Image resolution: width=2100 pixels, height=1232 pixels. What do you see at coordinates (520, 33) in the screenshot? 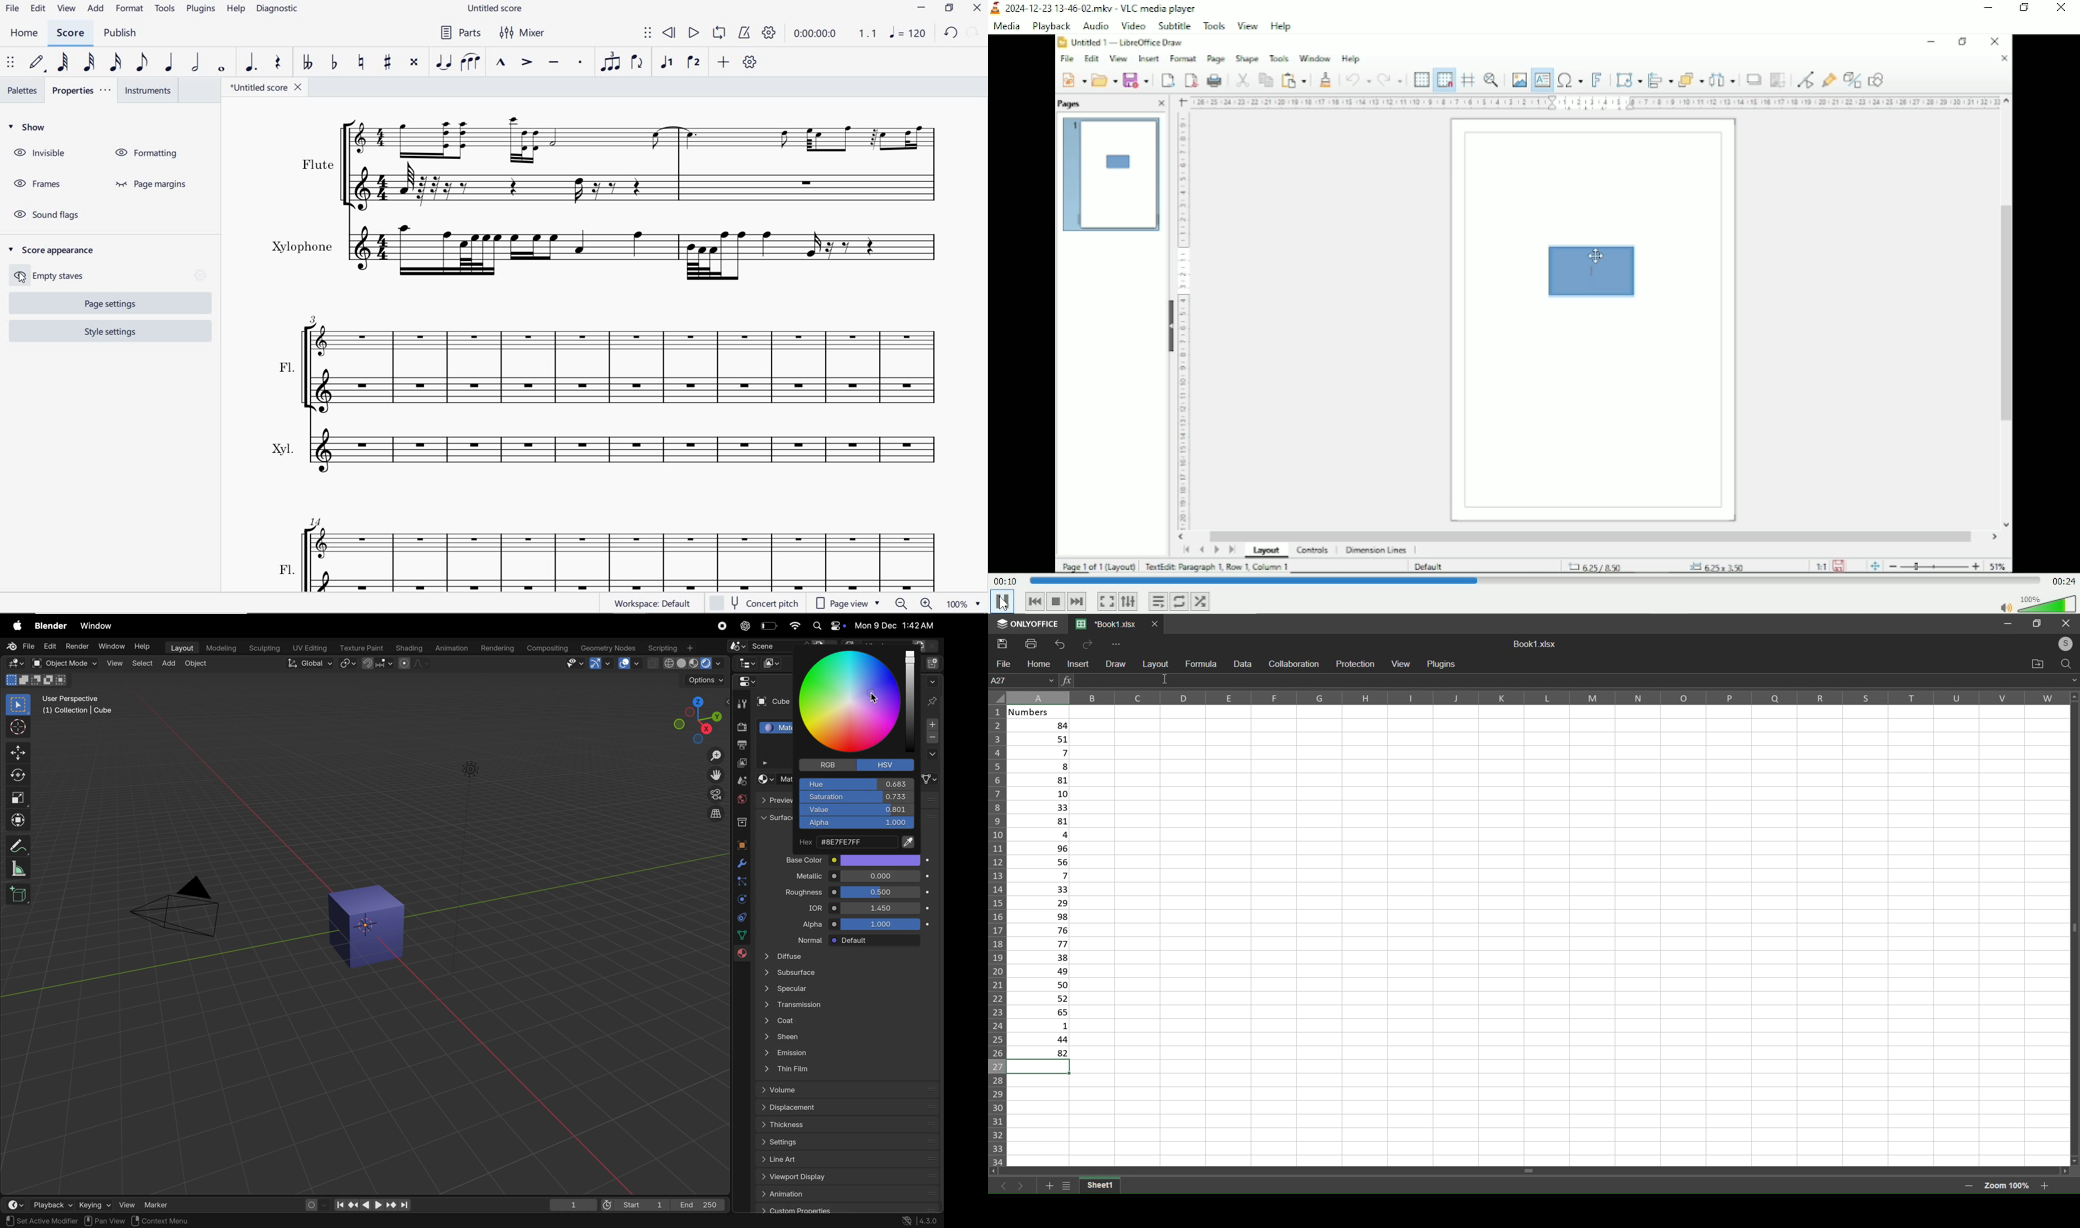
I see `MIXER` at bounding box center [520, 33].